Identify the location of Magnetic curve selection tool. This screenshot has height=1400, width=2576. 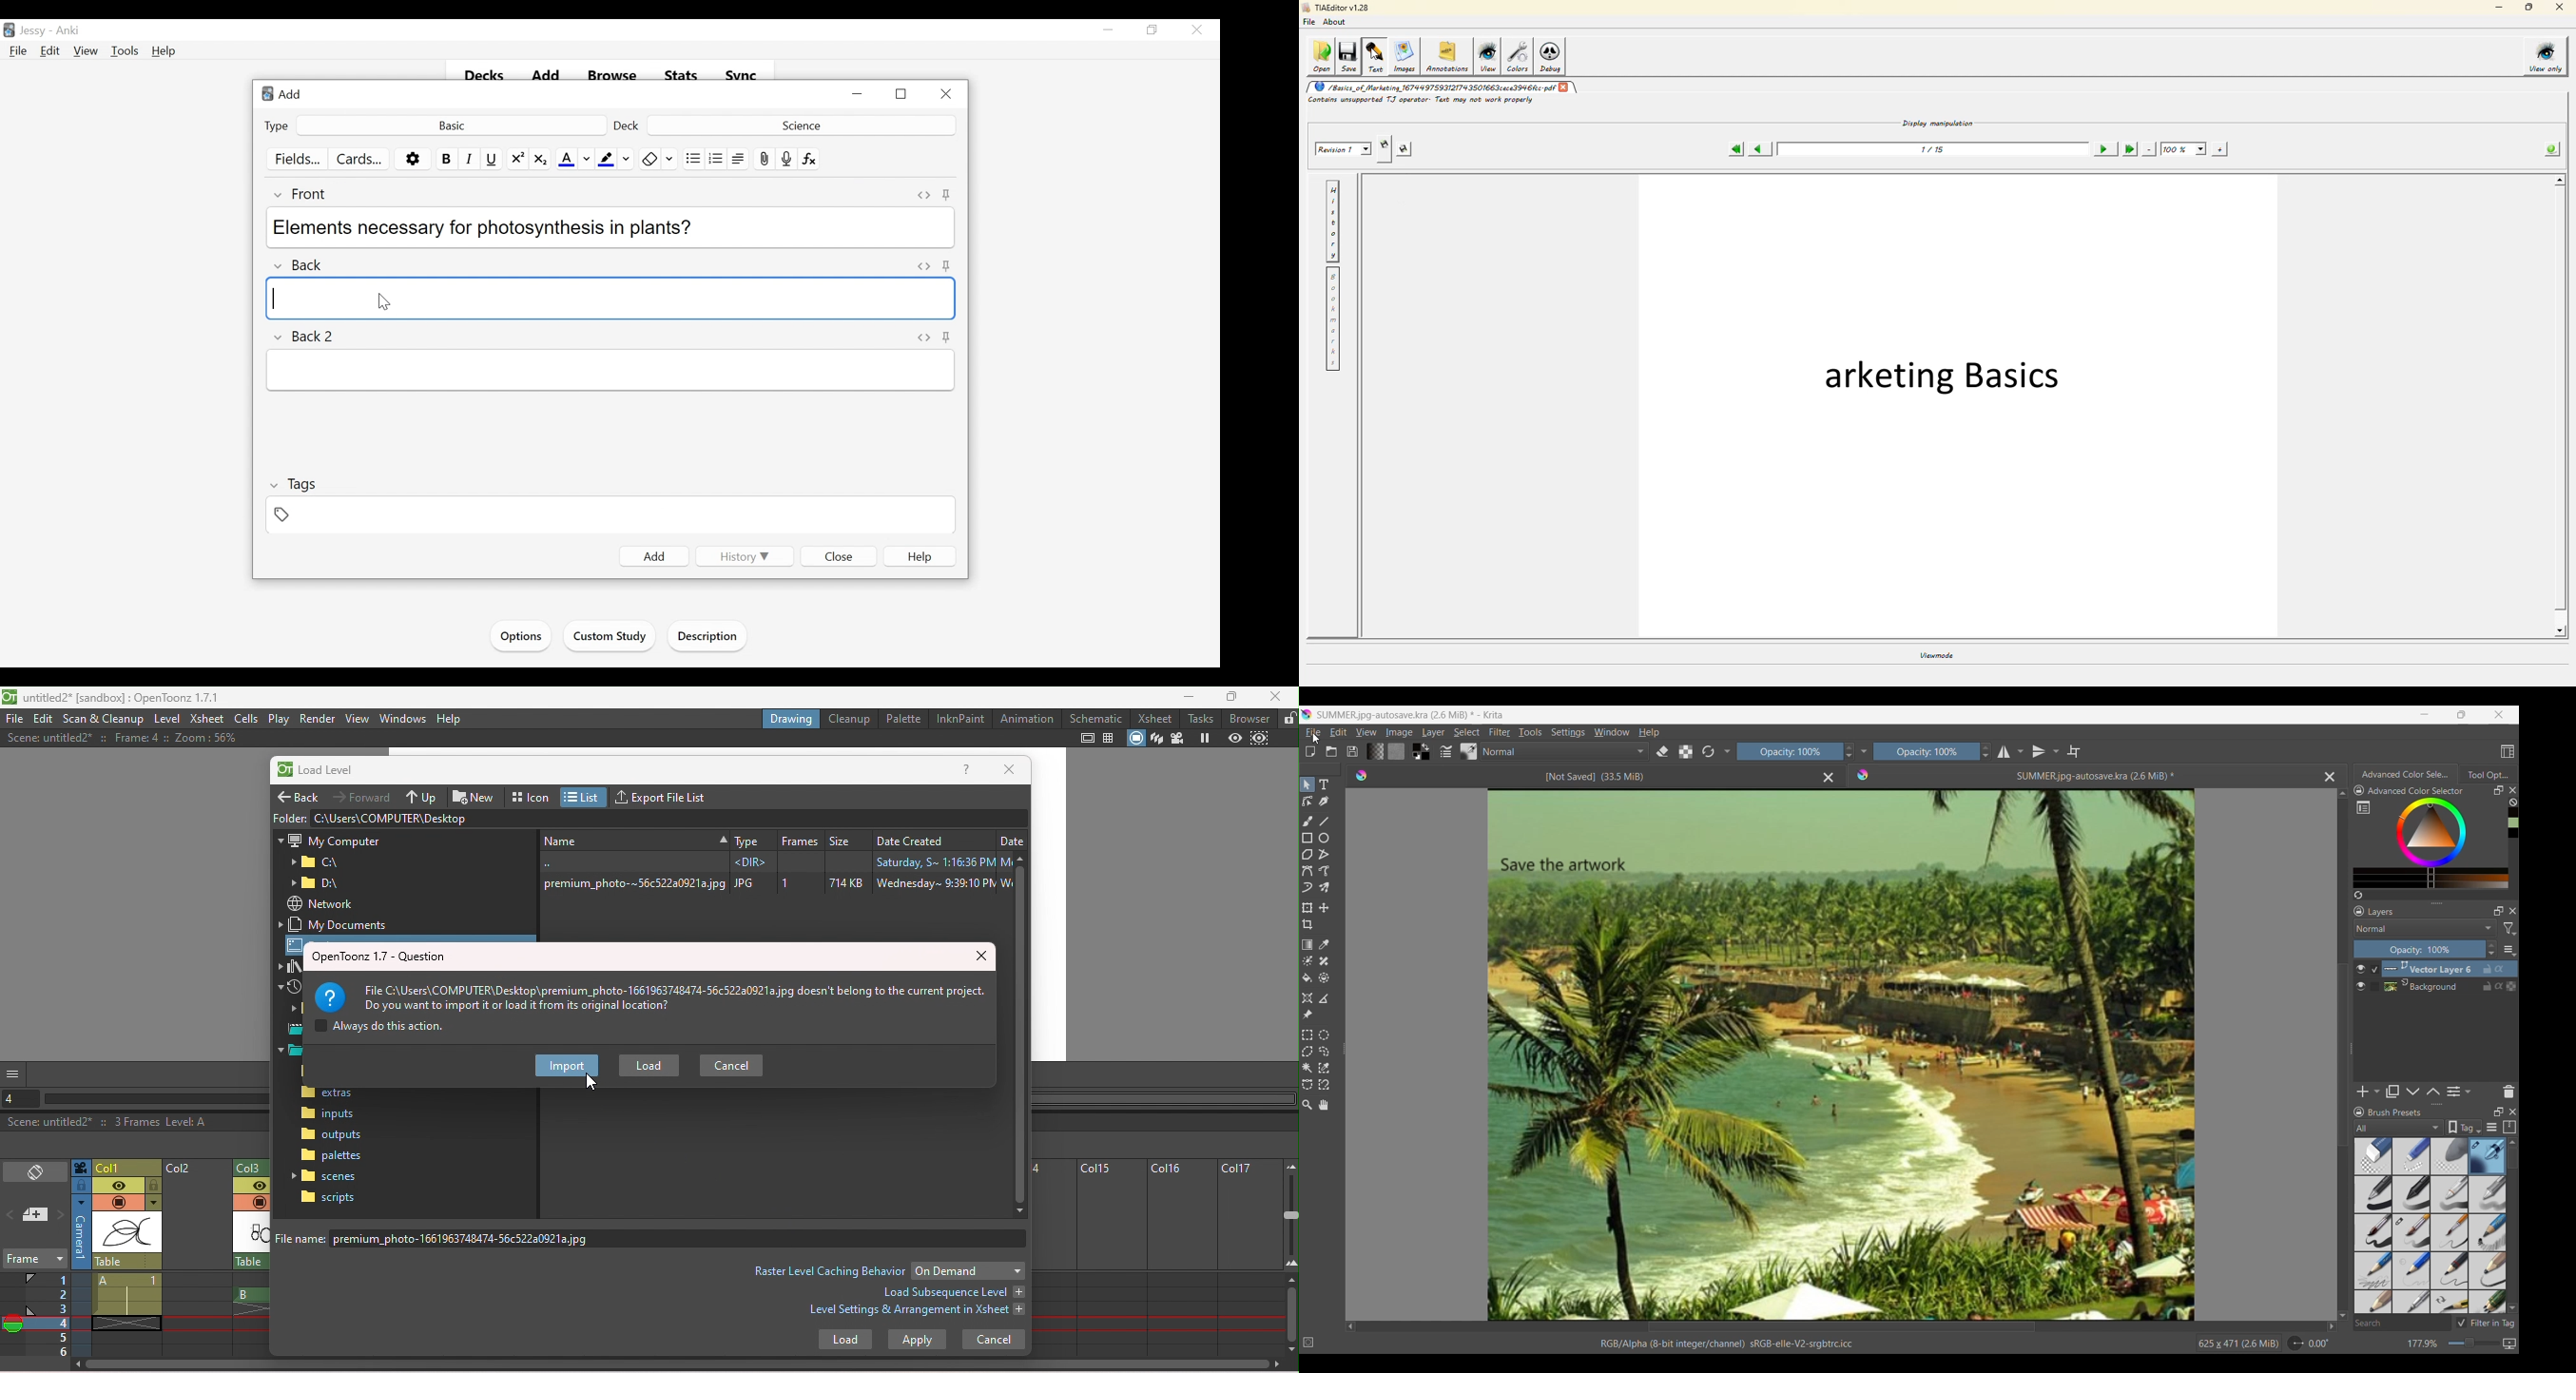
(1324, 1084).